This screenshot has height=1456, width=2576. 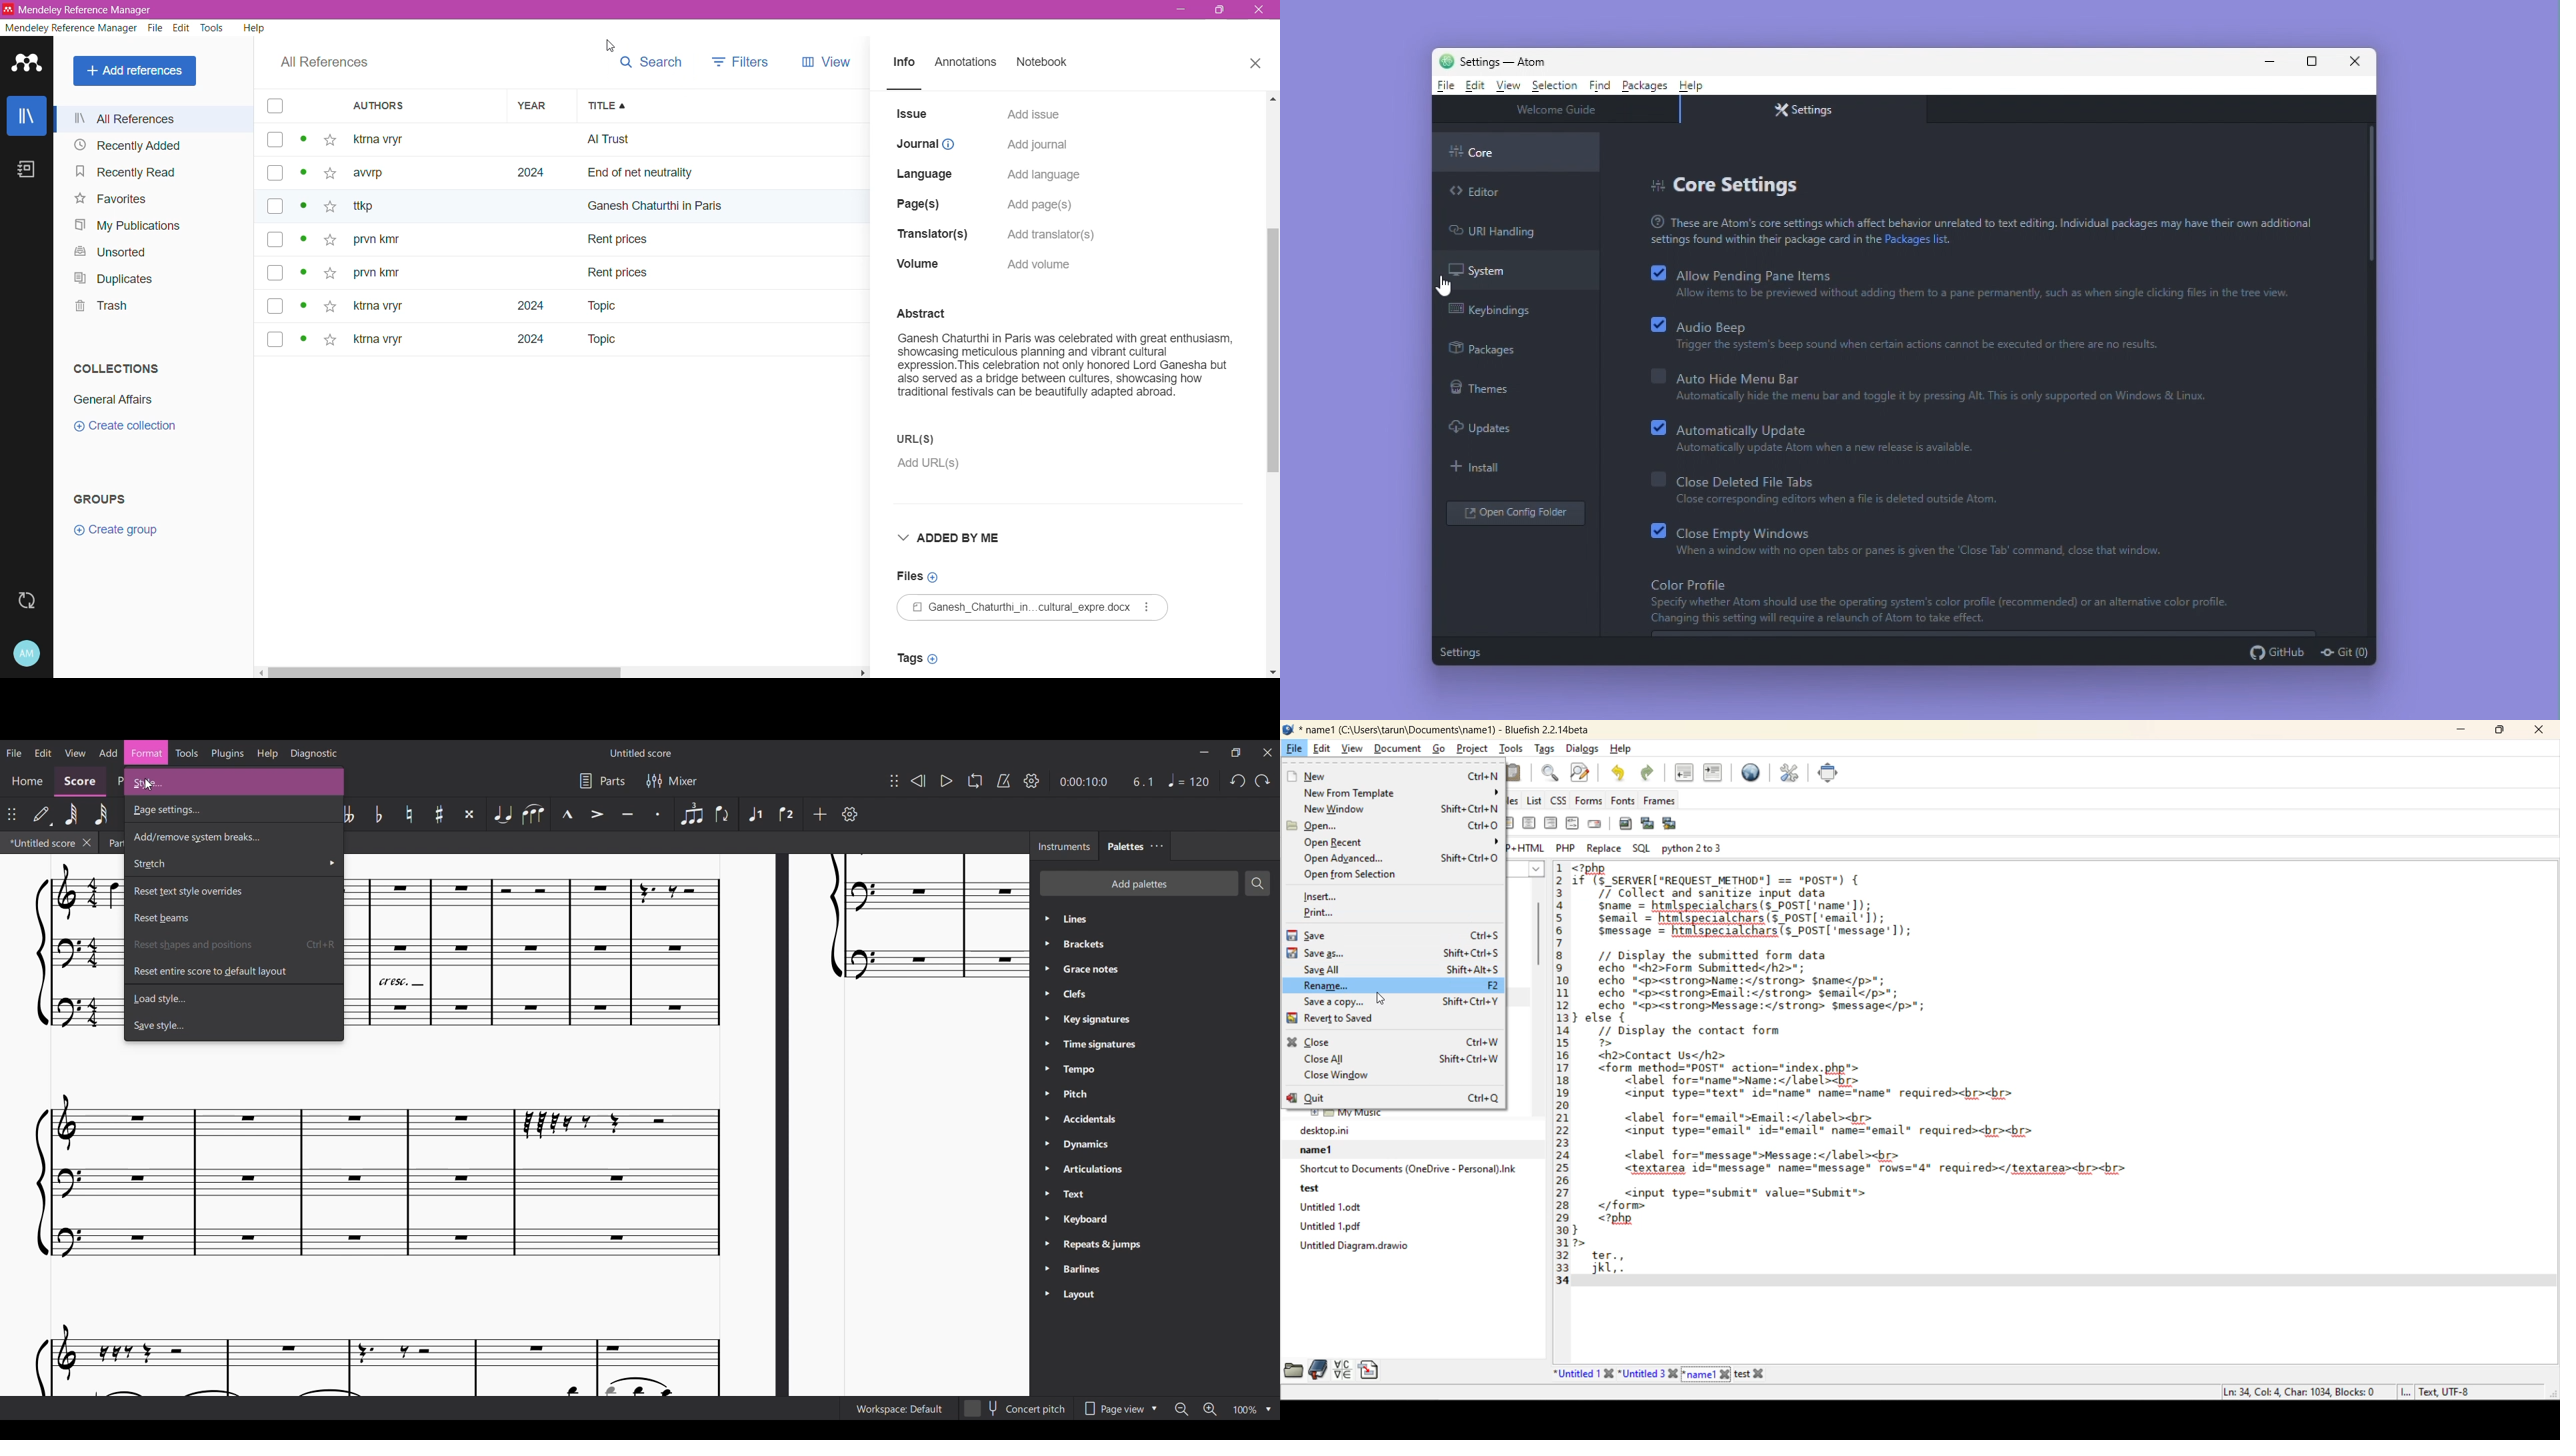 I want to click on Author names of the references in the Library, so click(x=426, y=239).